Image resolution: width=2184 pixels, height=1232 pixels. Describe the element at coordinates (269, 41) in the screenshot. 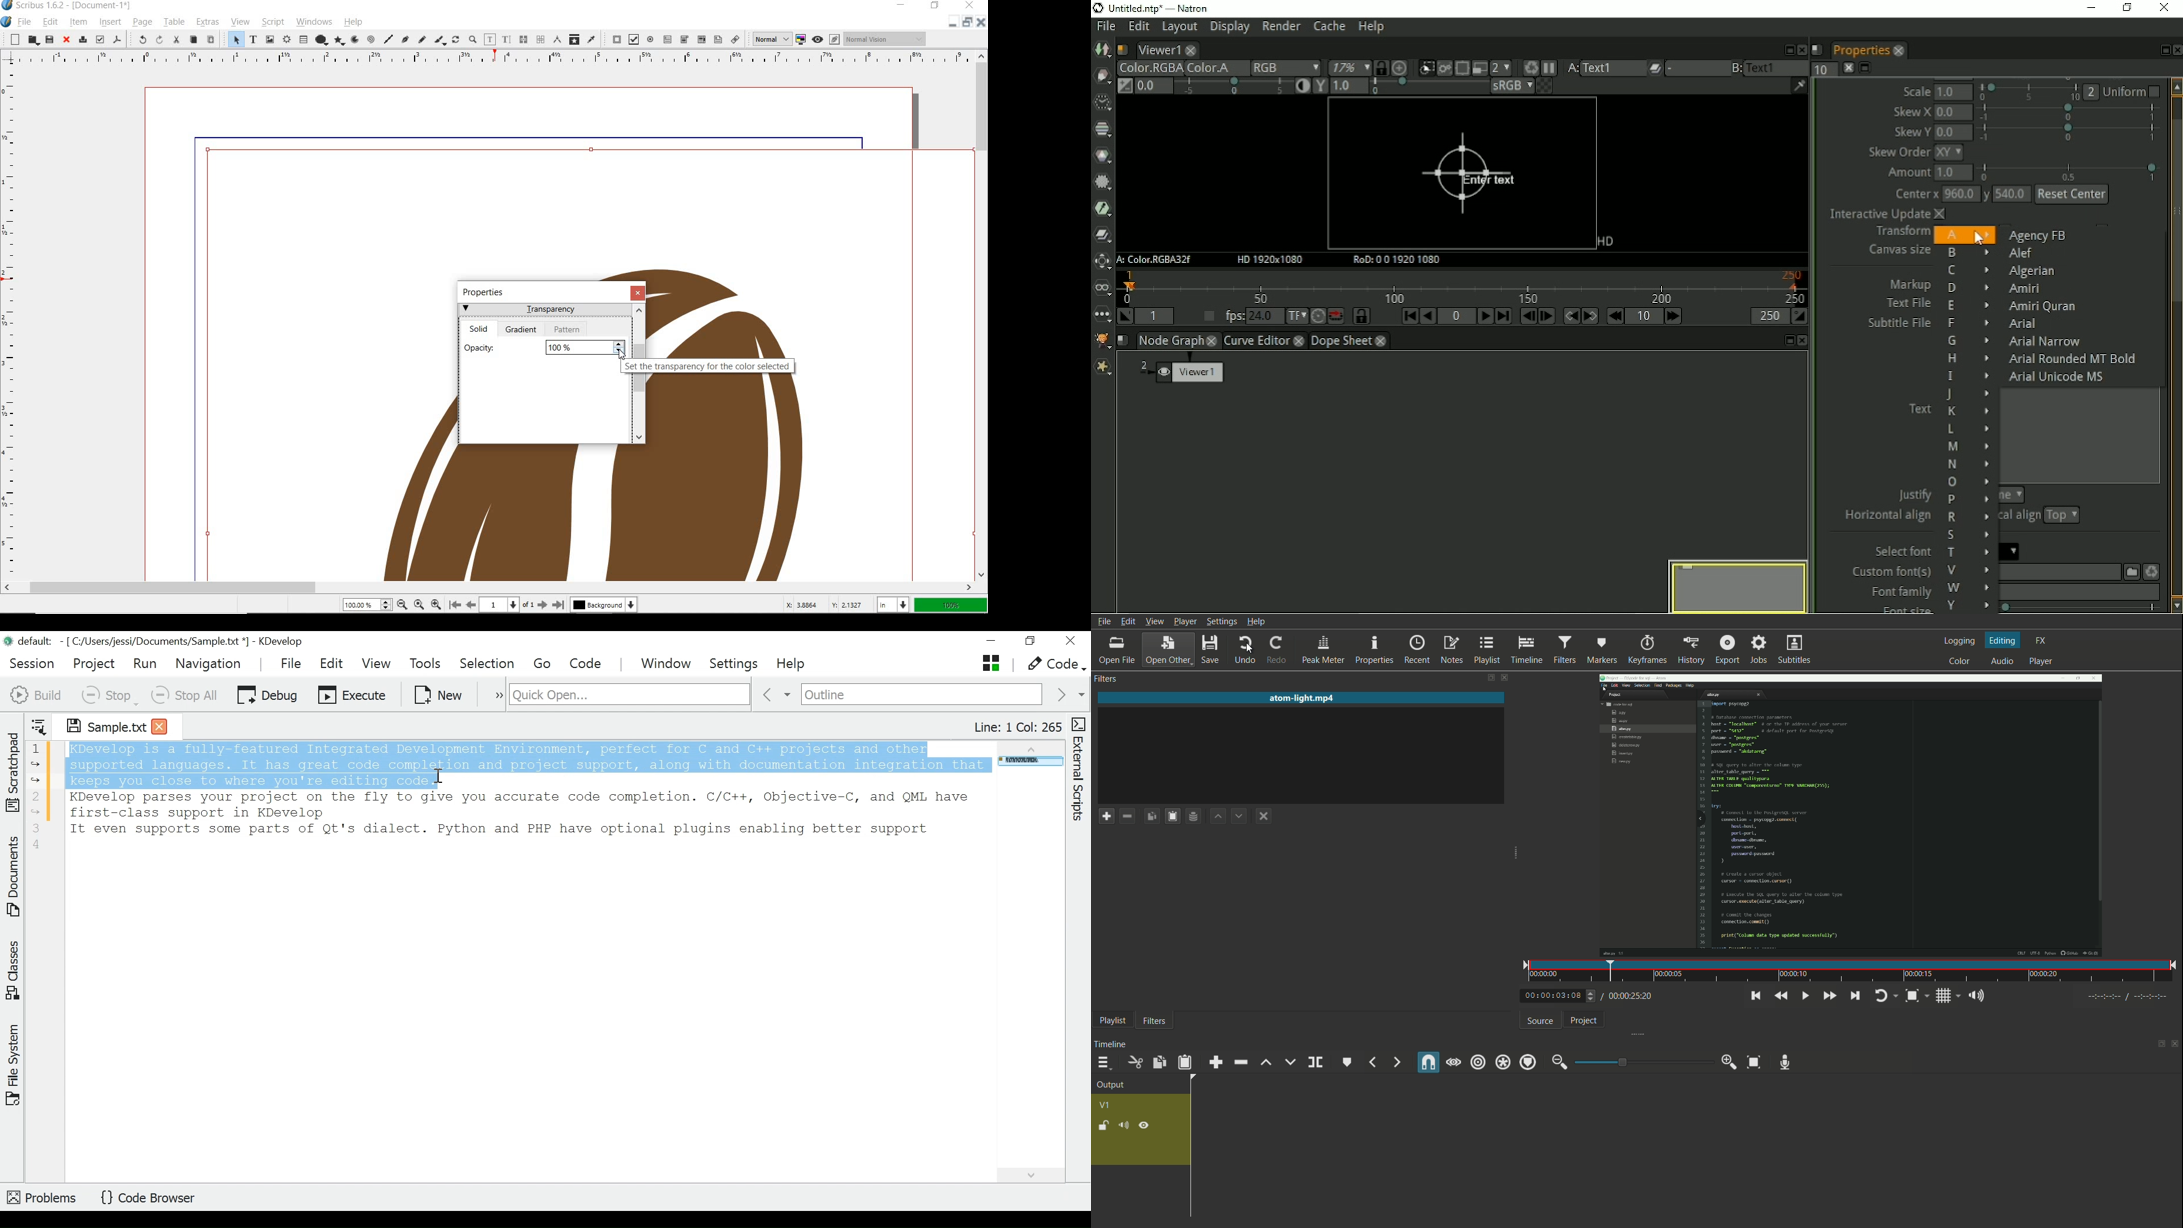

I see `image frame` at that location.